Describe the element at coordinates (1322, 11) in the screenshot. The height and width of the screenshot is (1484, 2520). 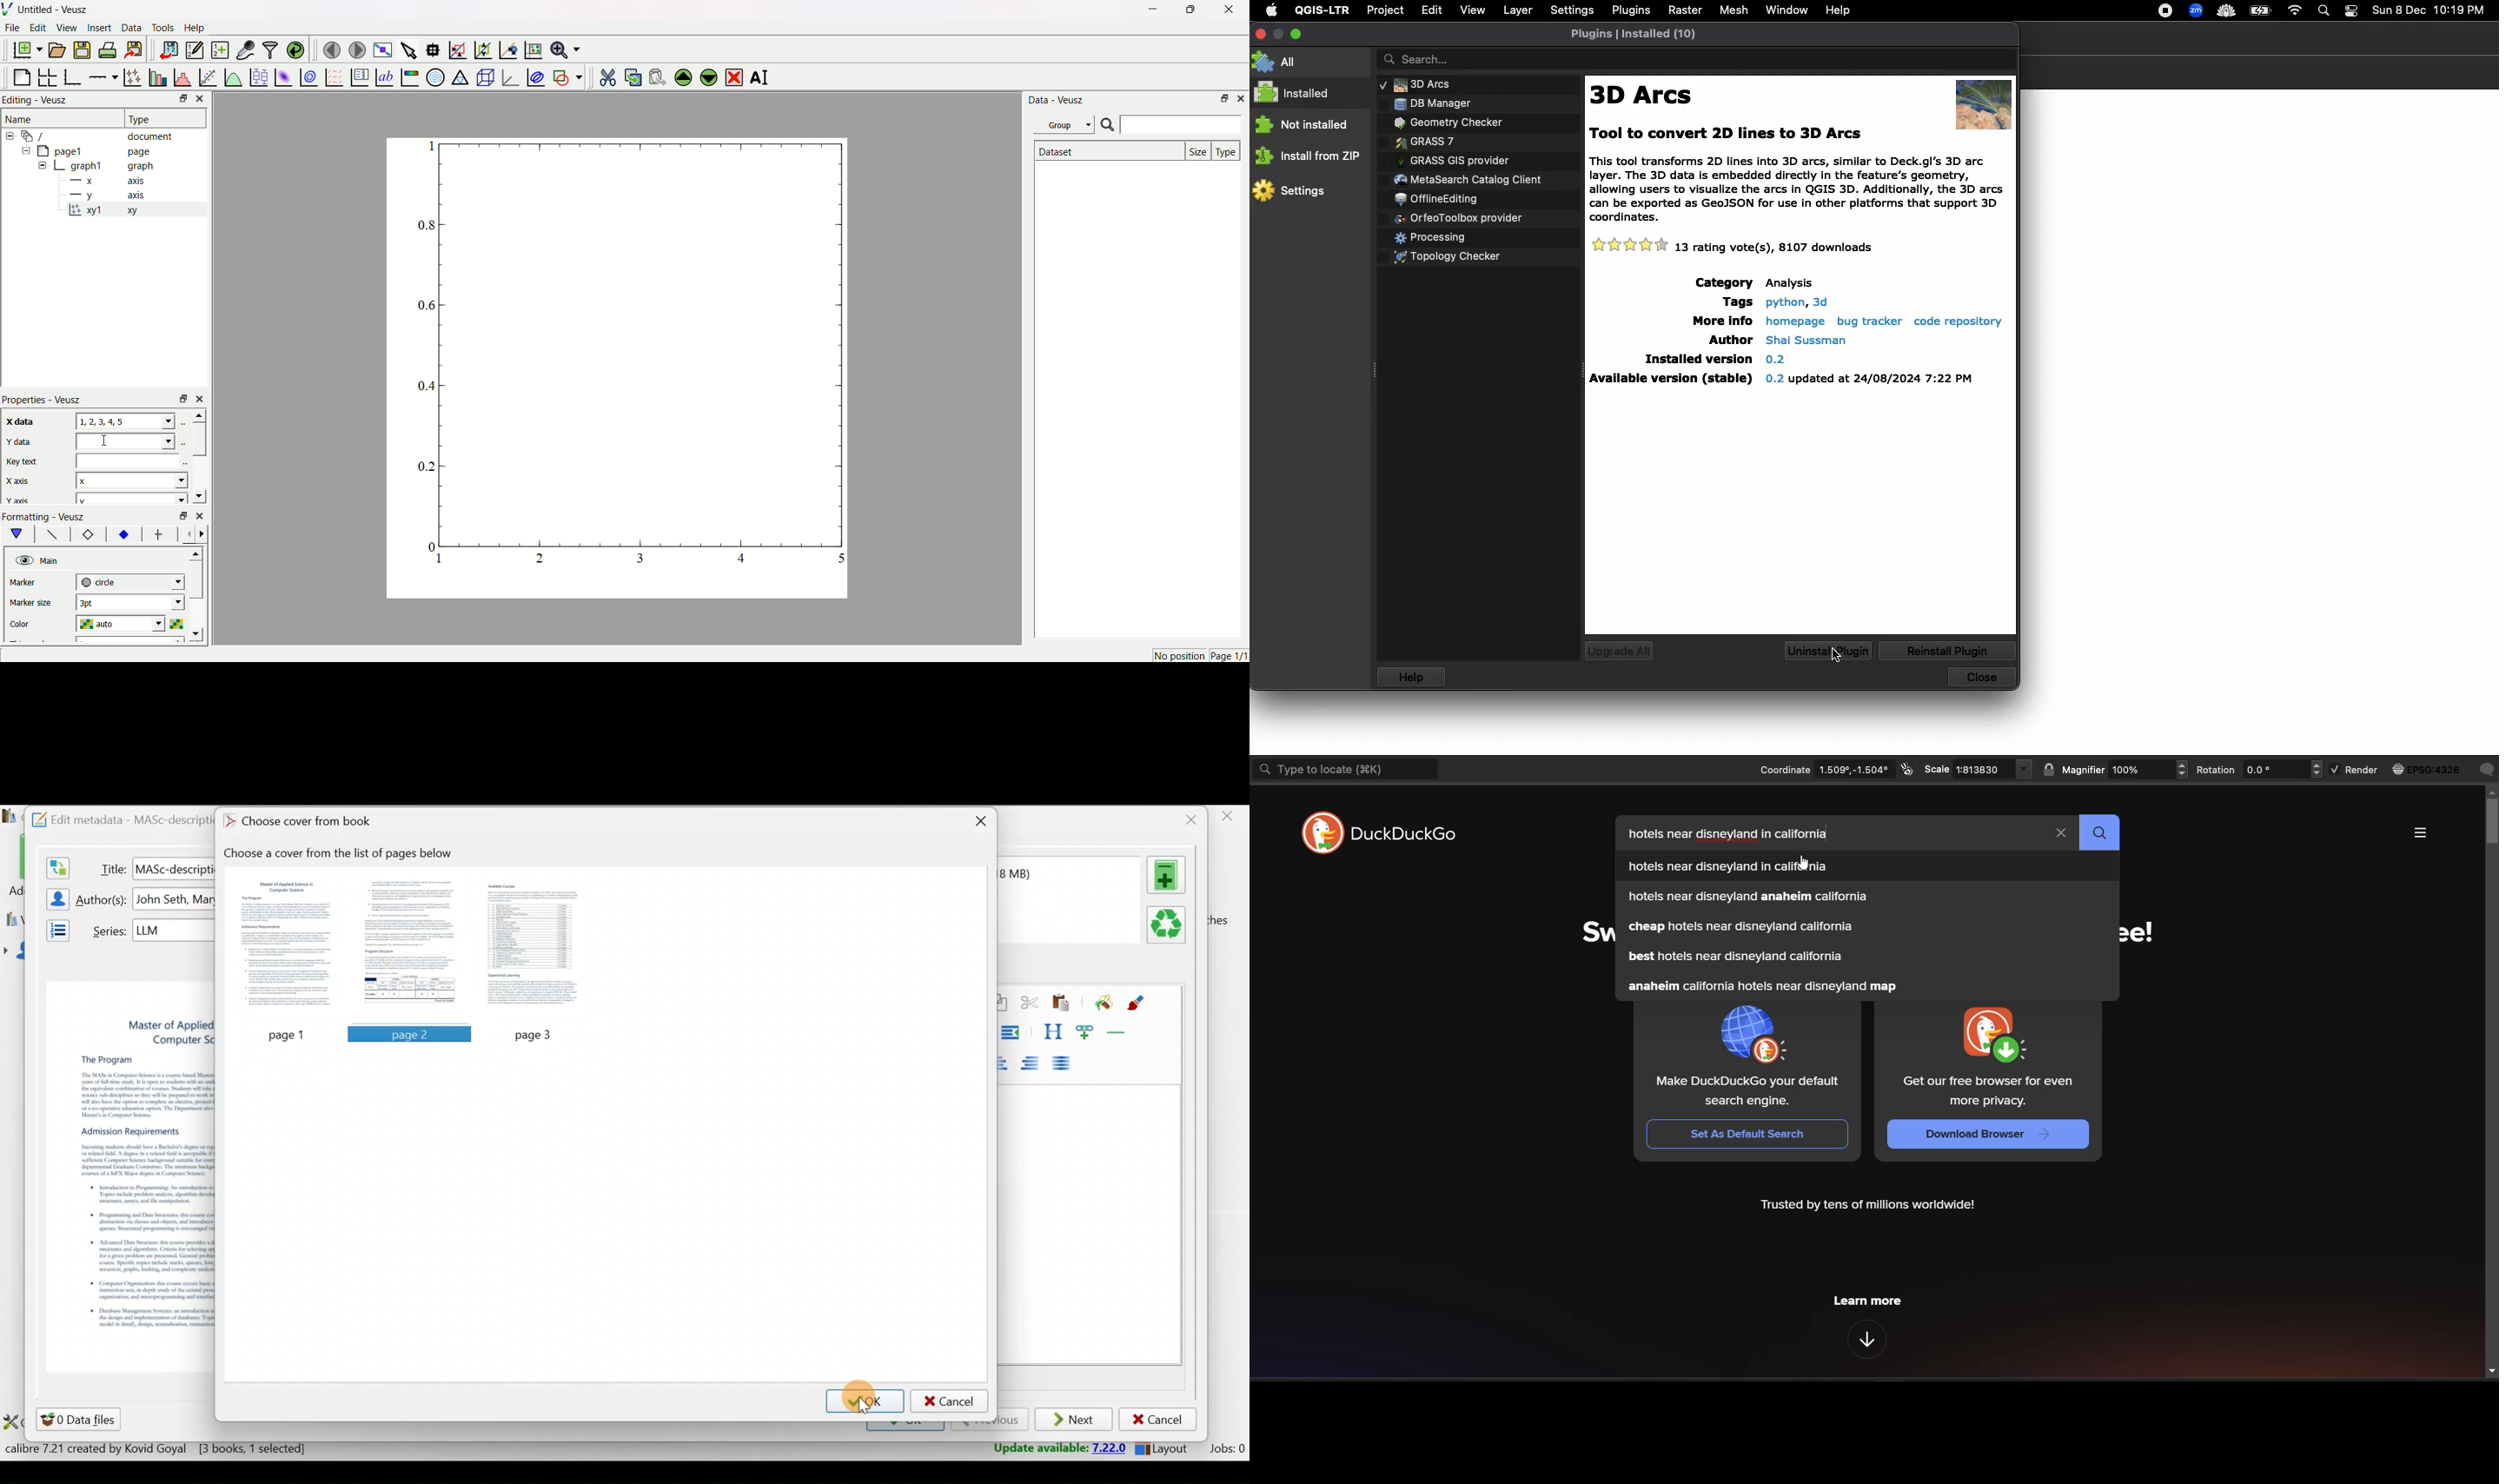
I see `QGIS` at that location.